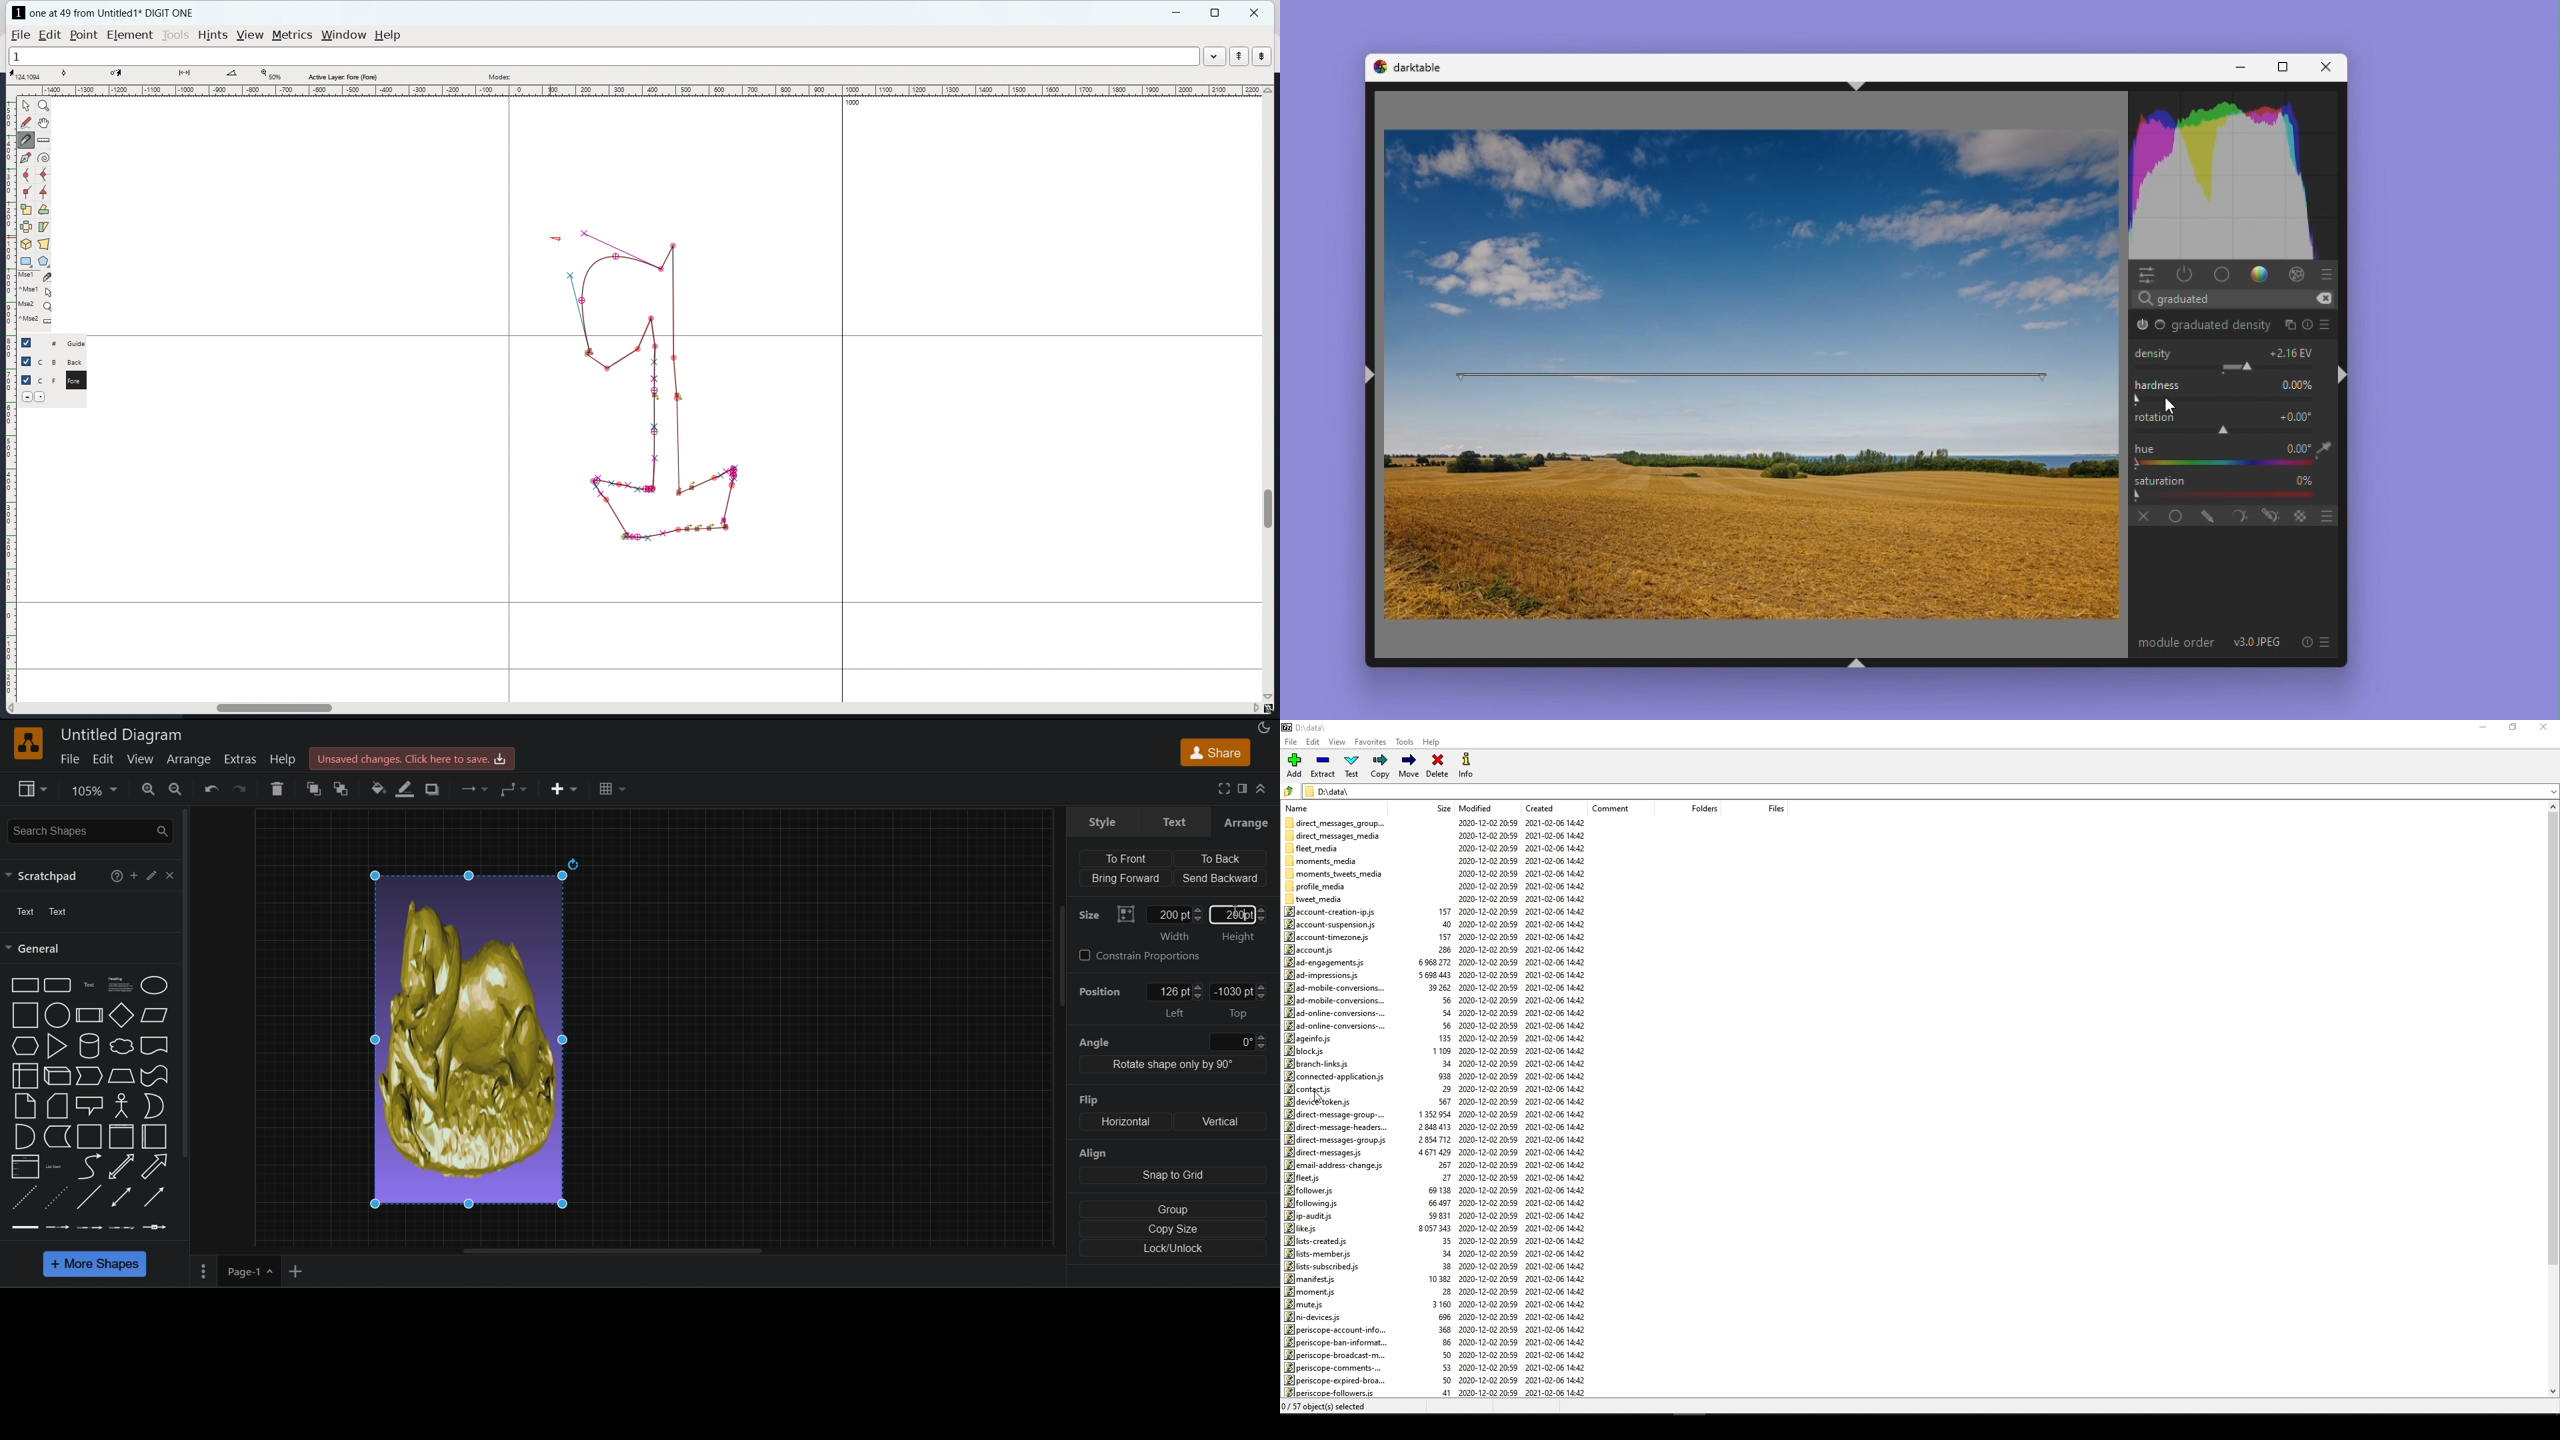  I want to click on view, so click(138, 760).